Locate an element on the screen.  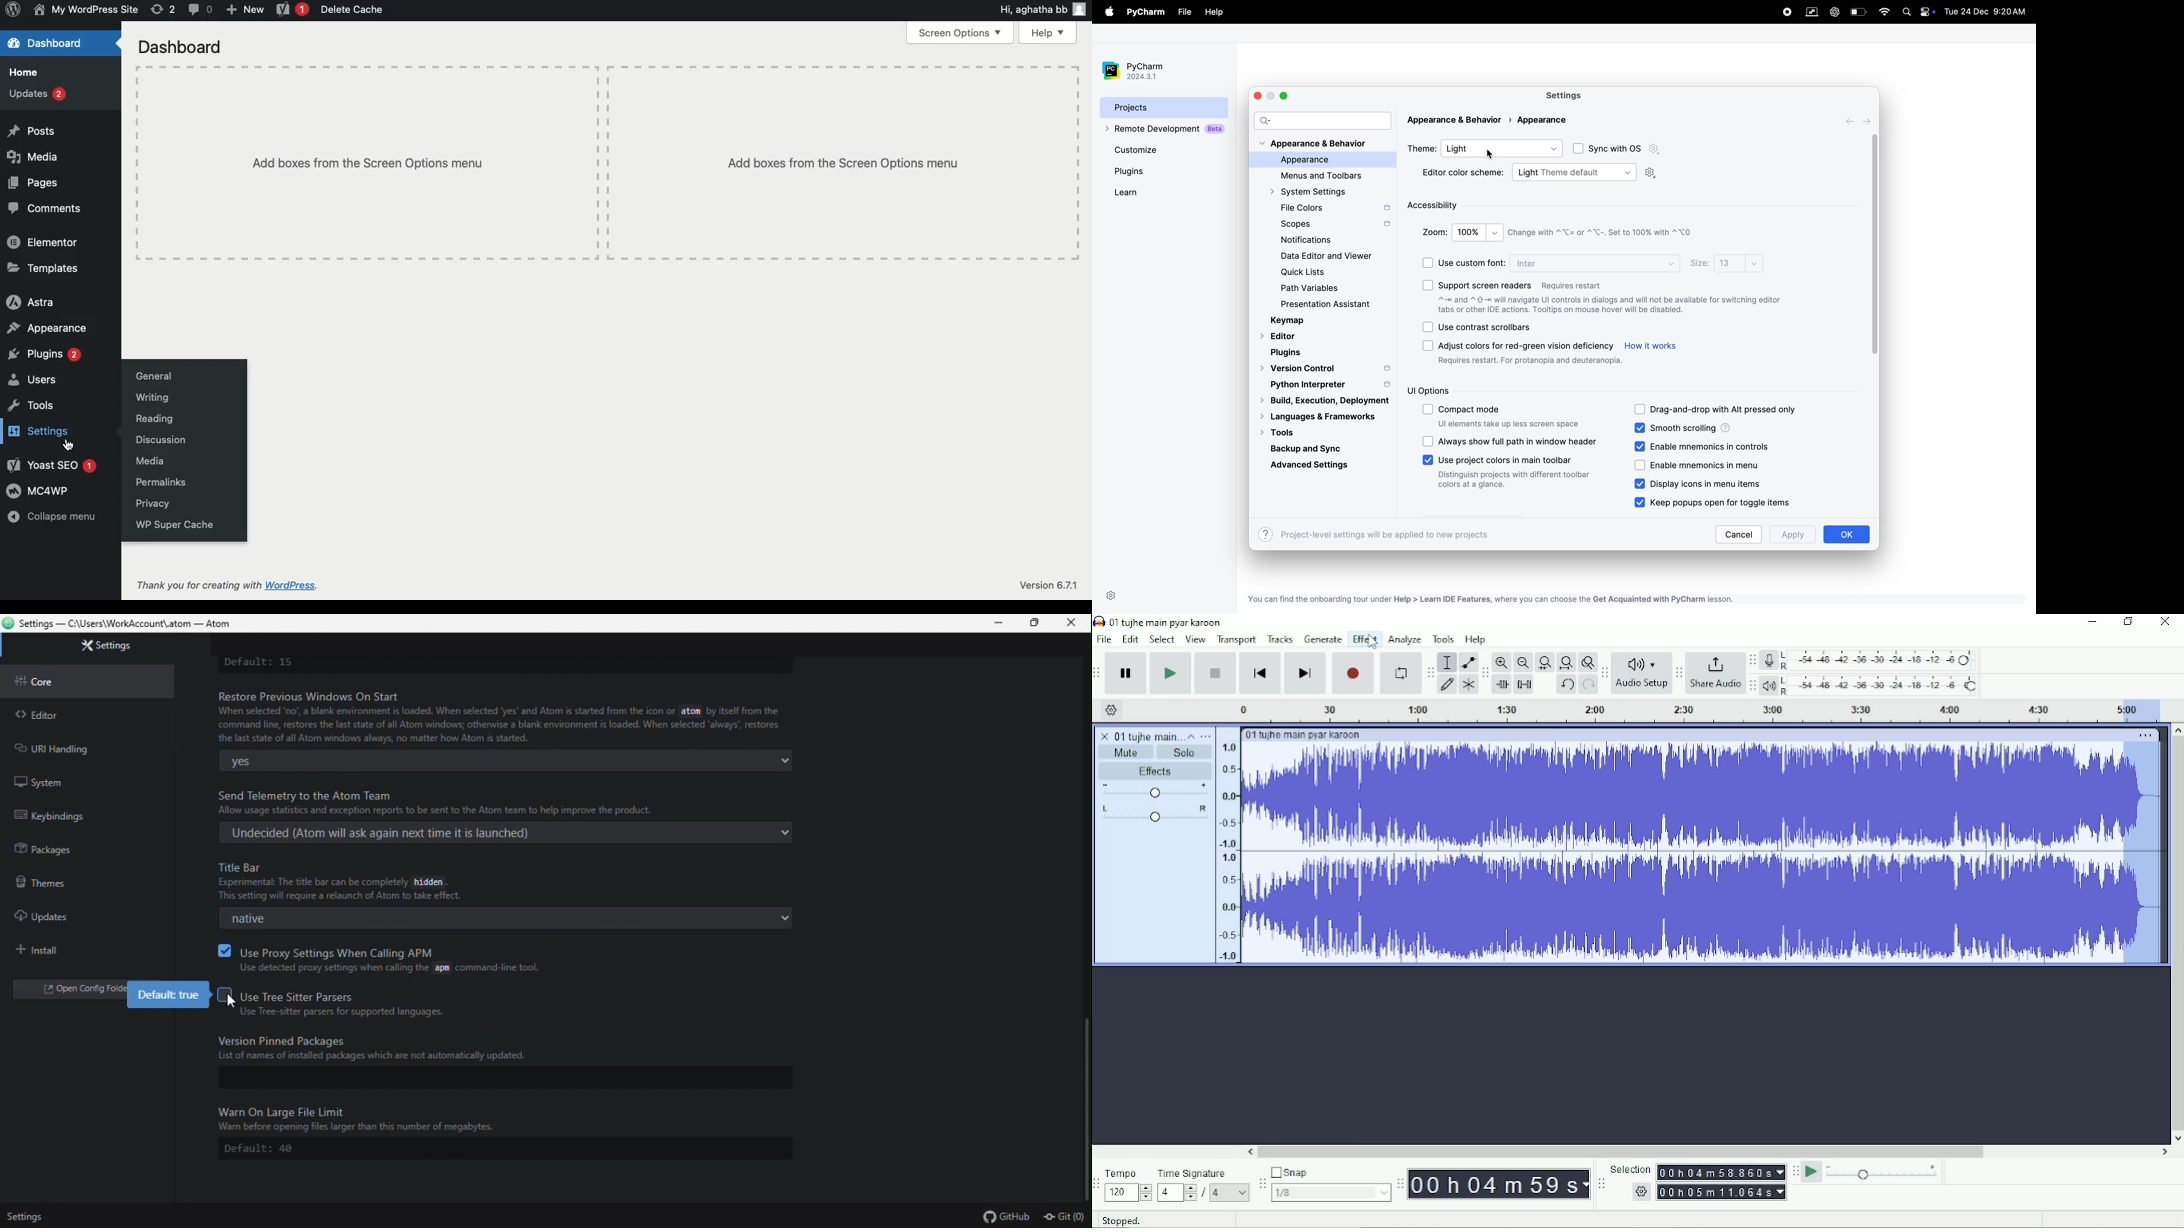
help is located at coordinates (1214, 13).